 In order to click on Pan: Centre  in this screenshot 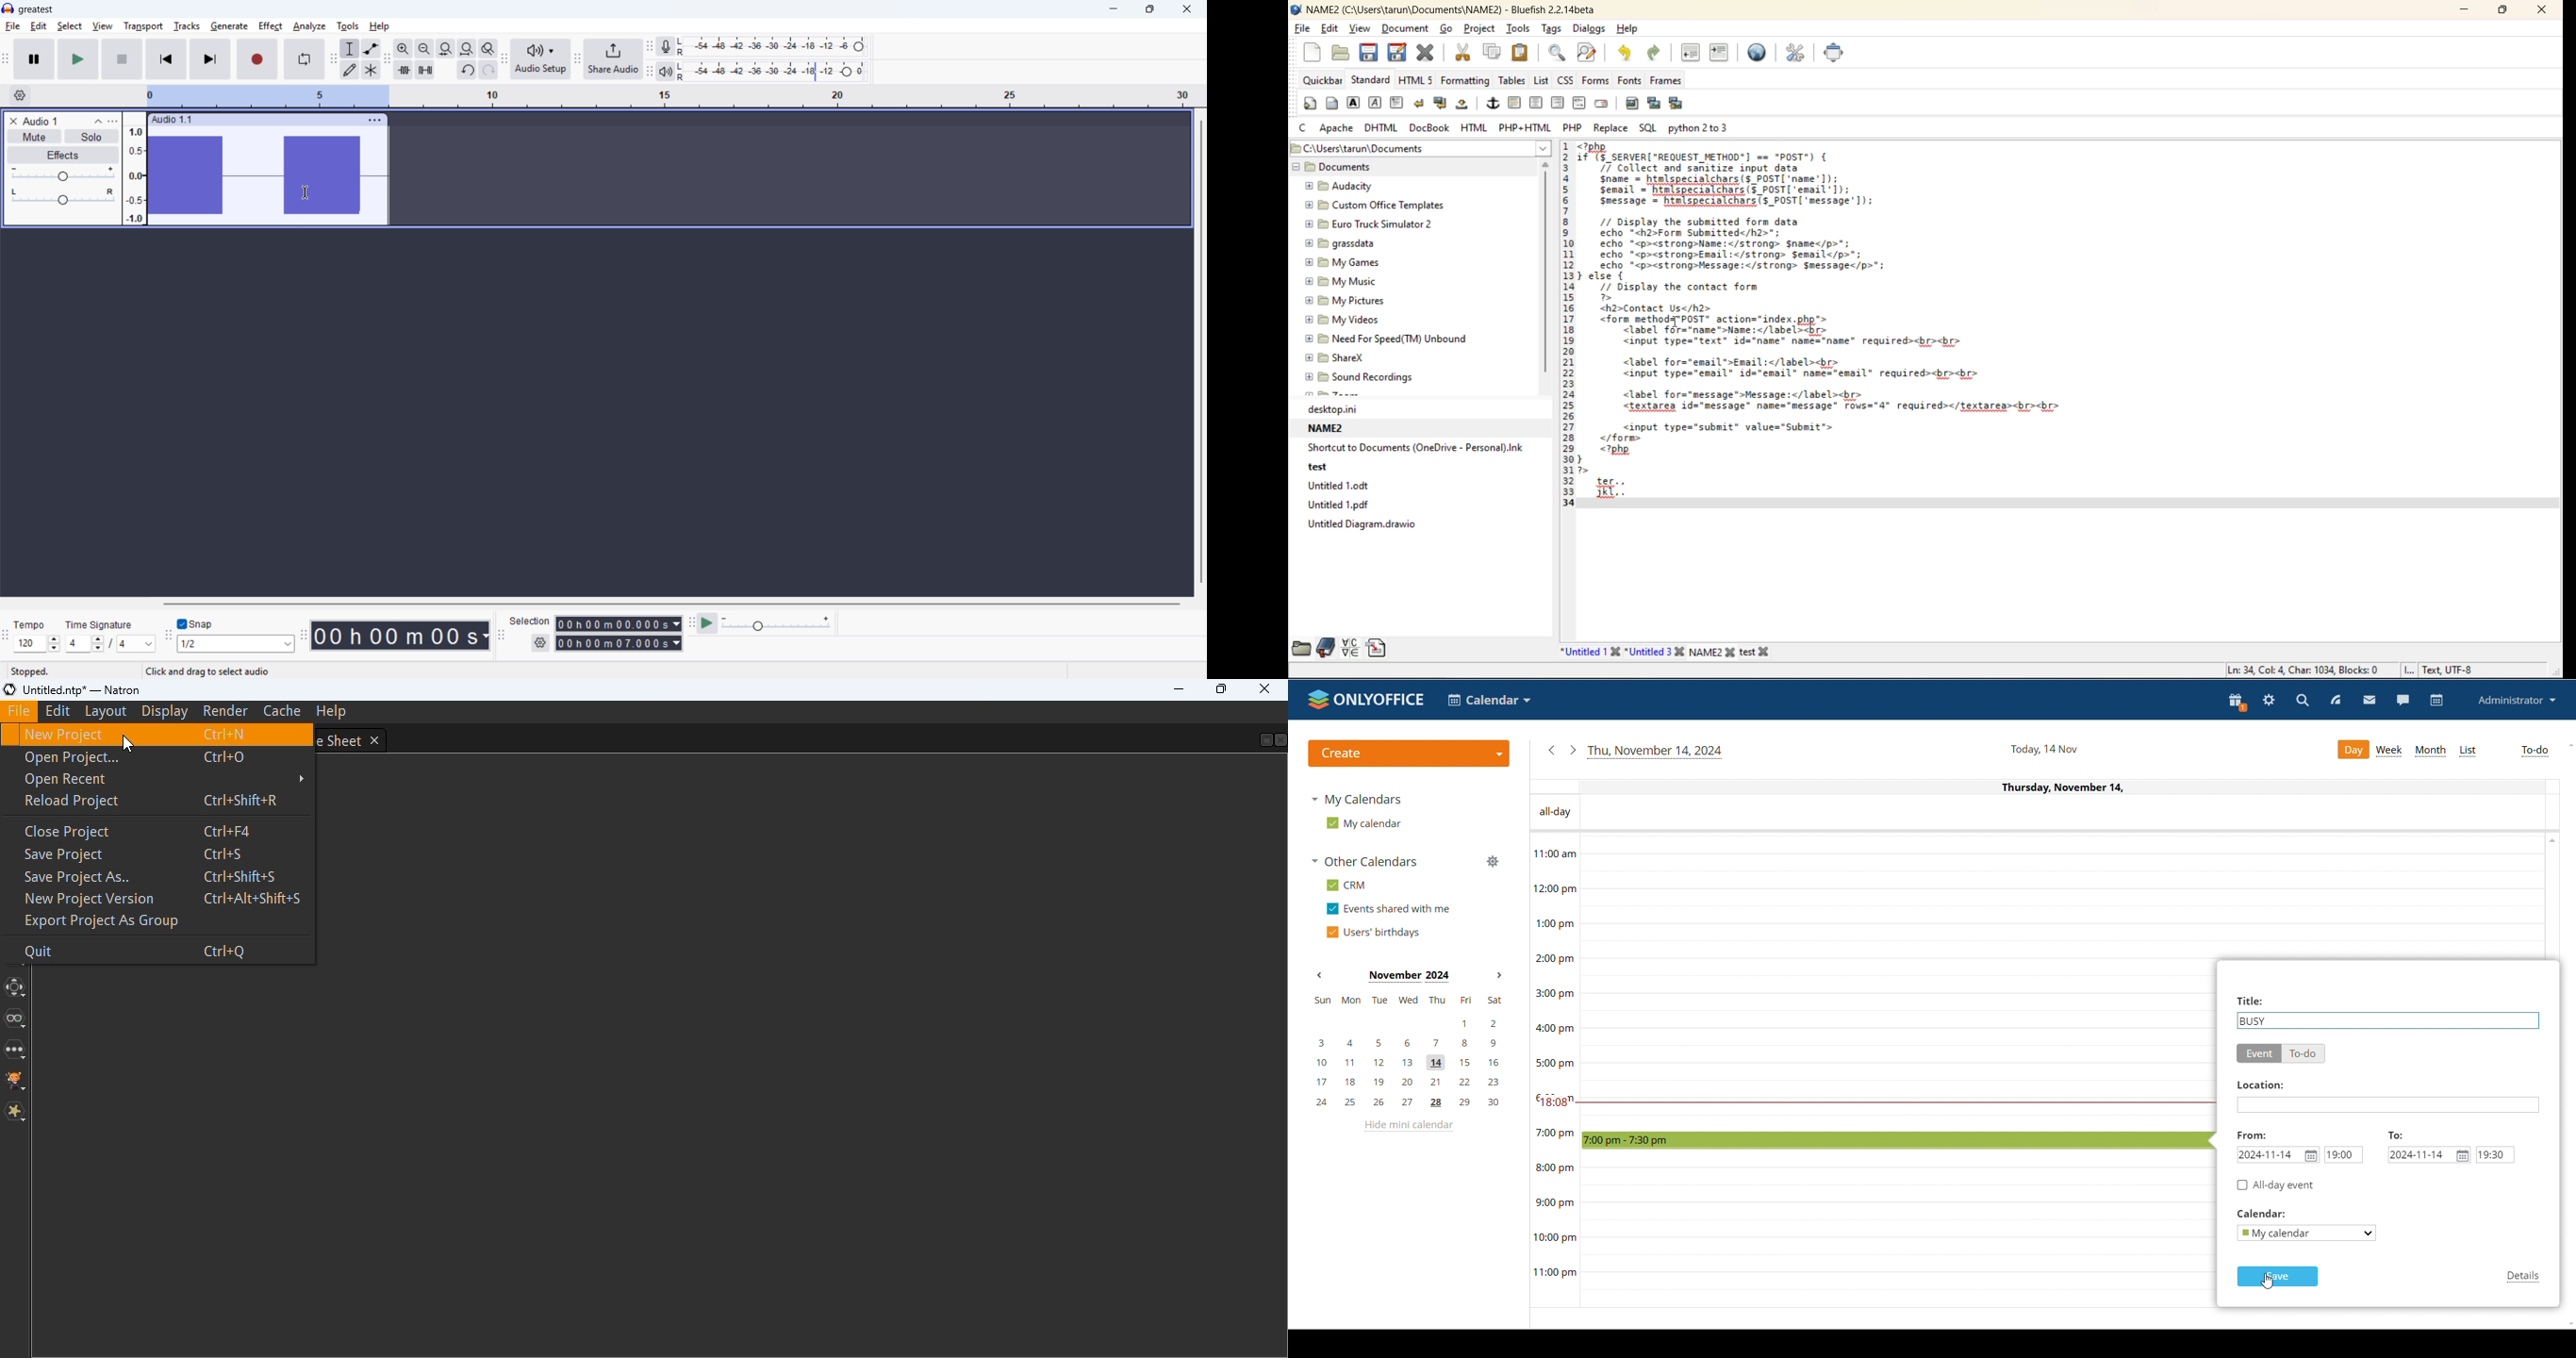, I will do `click(63, 197)`.